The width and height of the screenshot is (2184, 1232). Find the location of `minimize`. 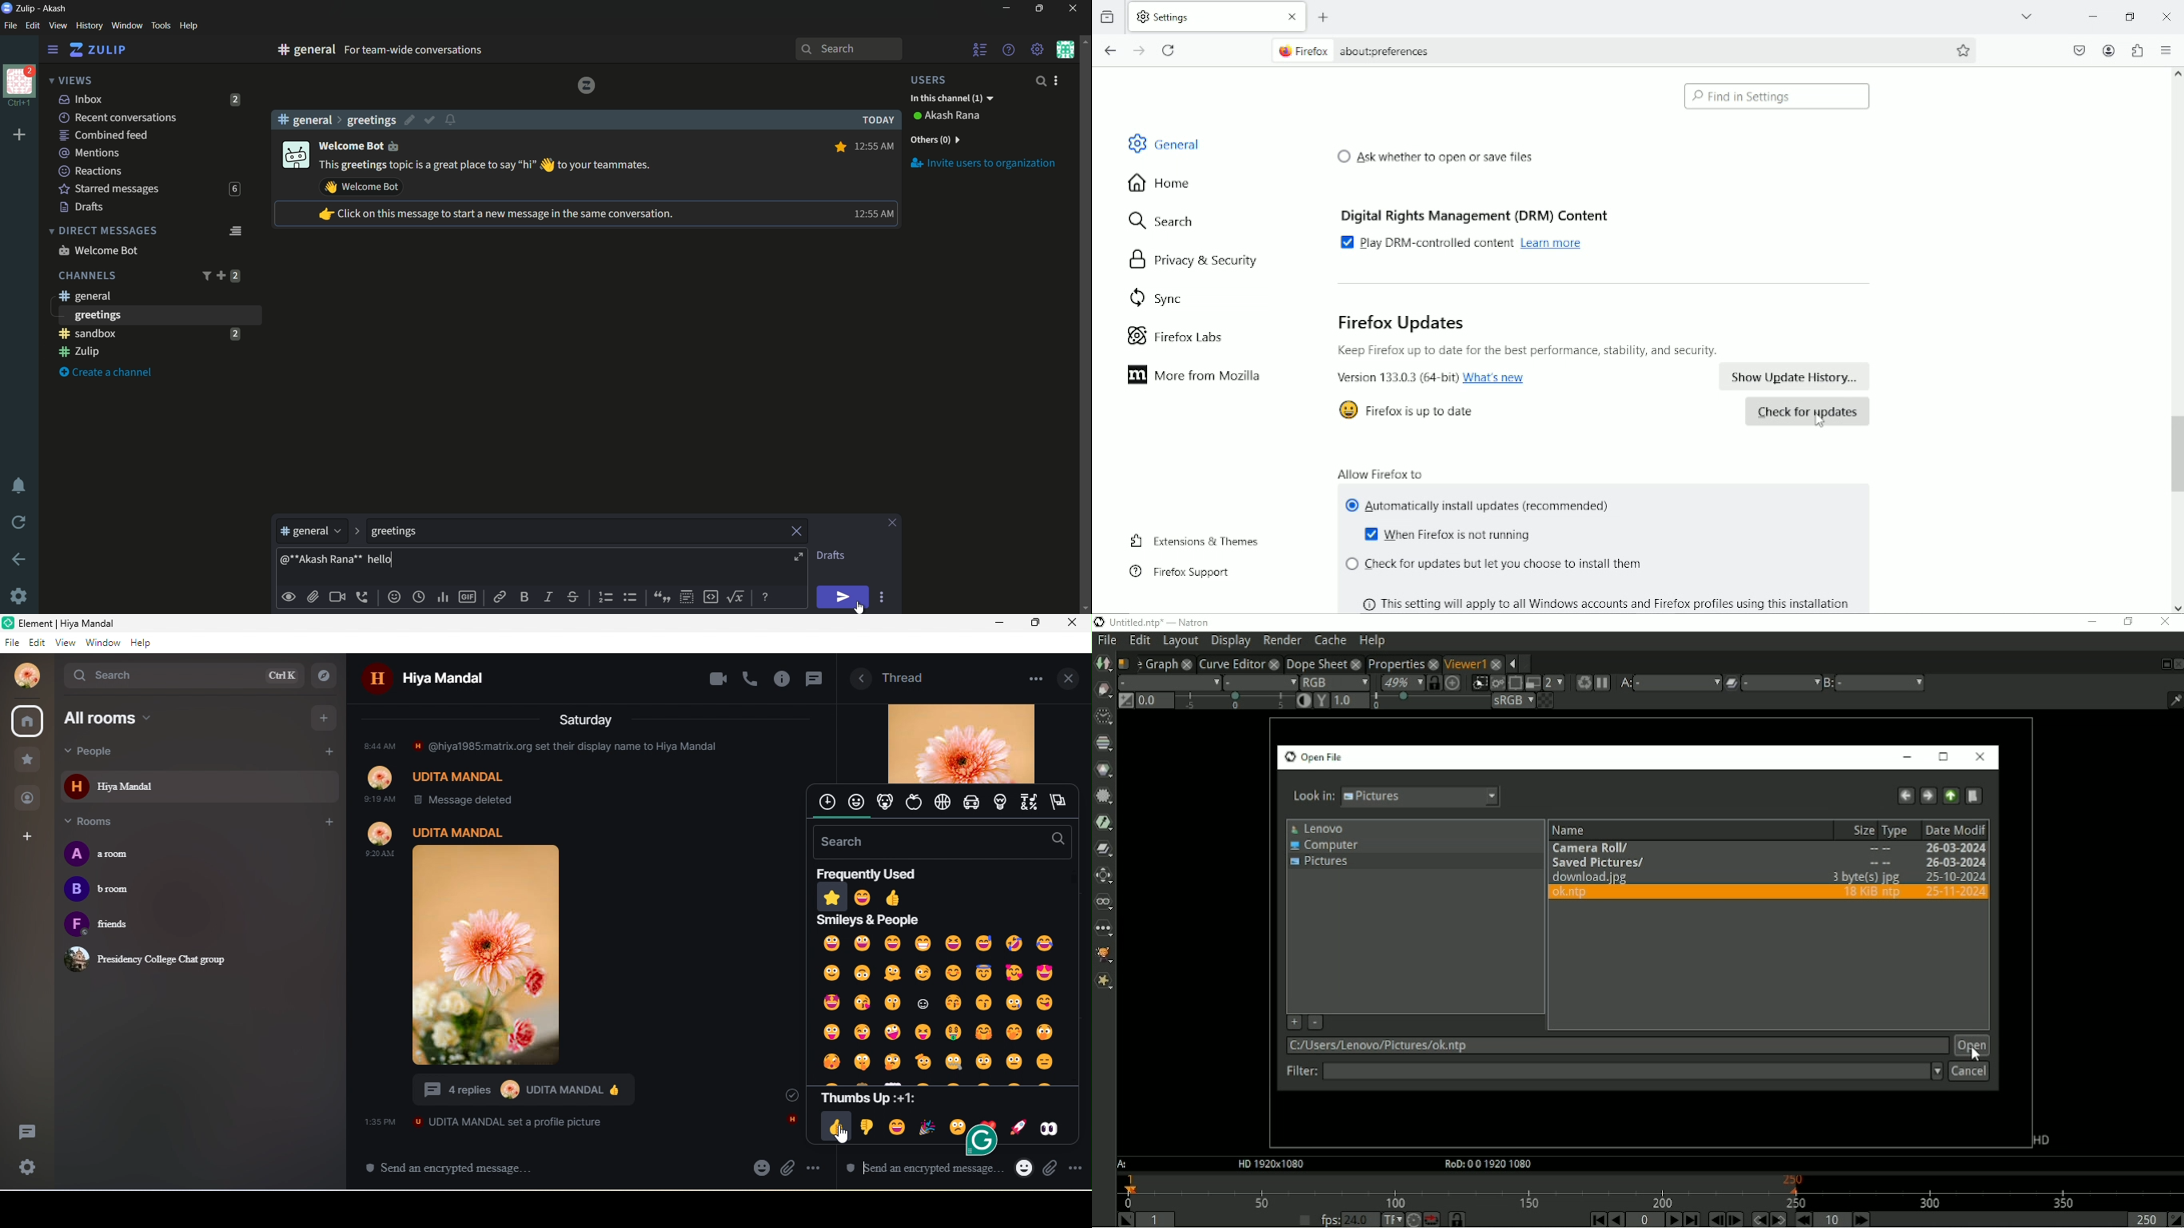

minimize is located at coordinates (1006, 9).